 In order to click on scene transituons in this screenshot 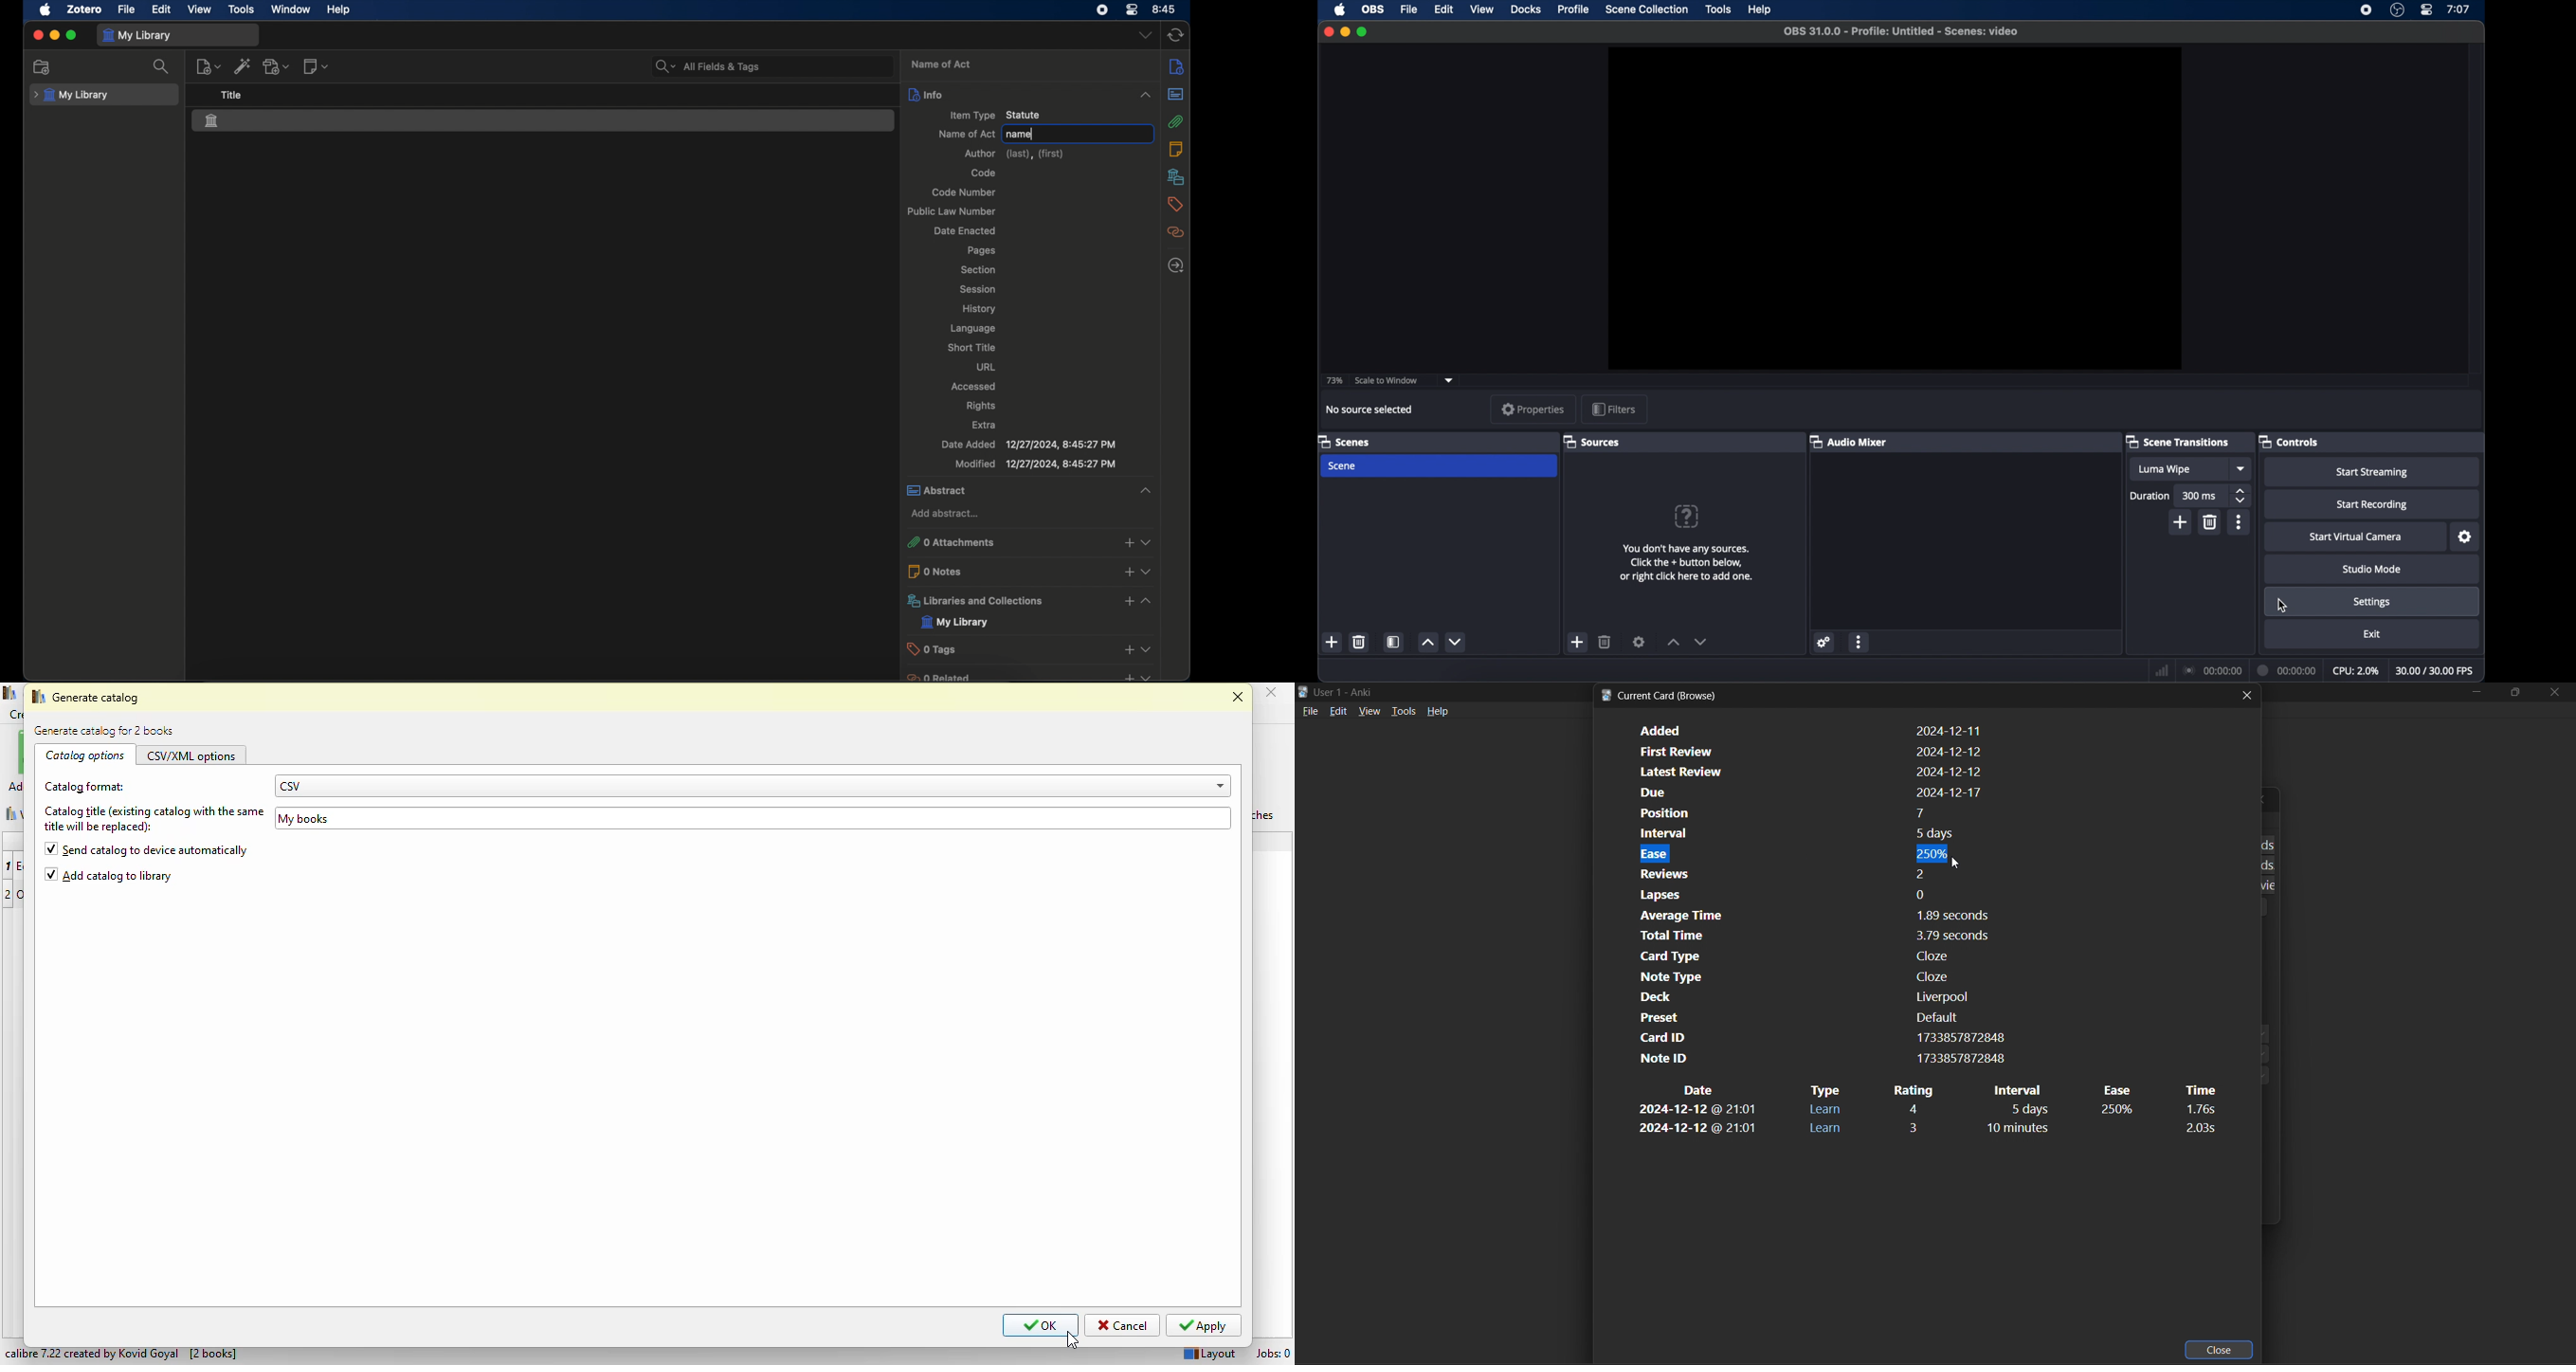, I will do `click(2179, 441)`.